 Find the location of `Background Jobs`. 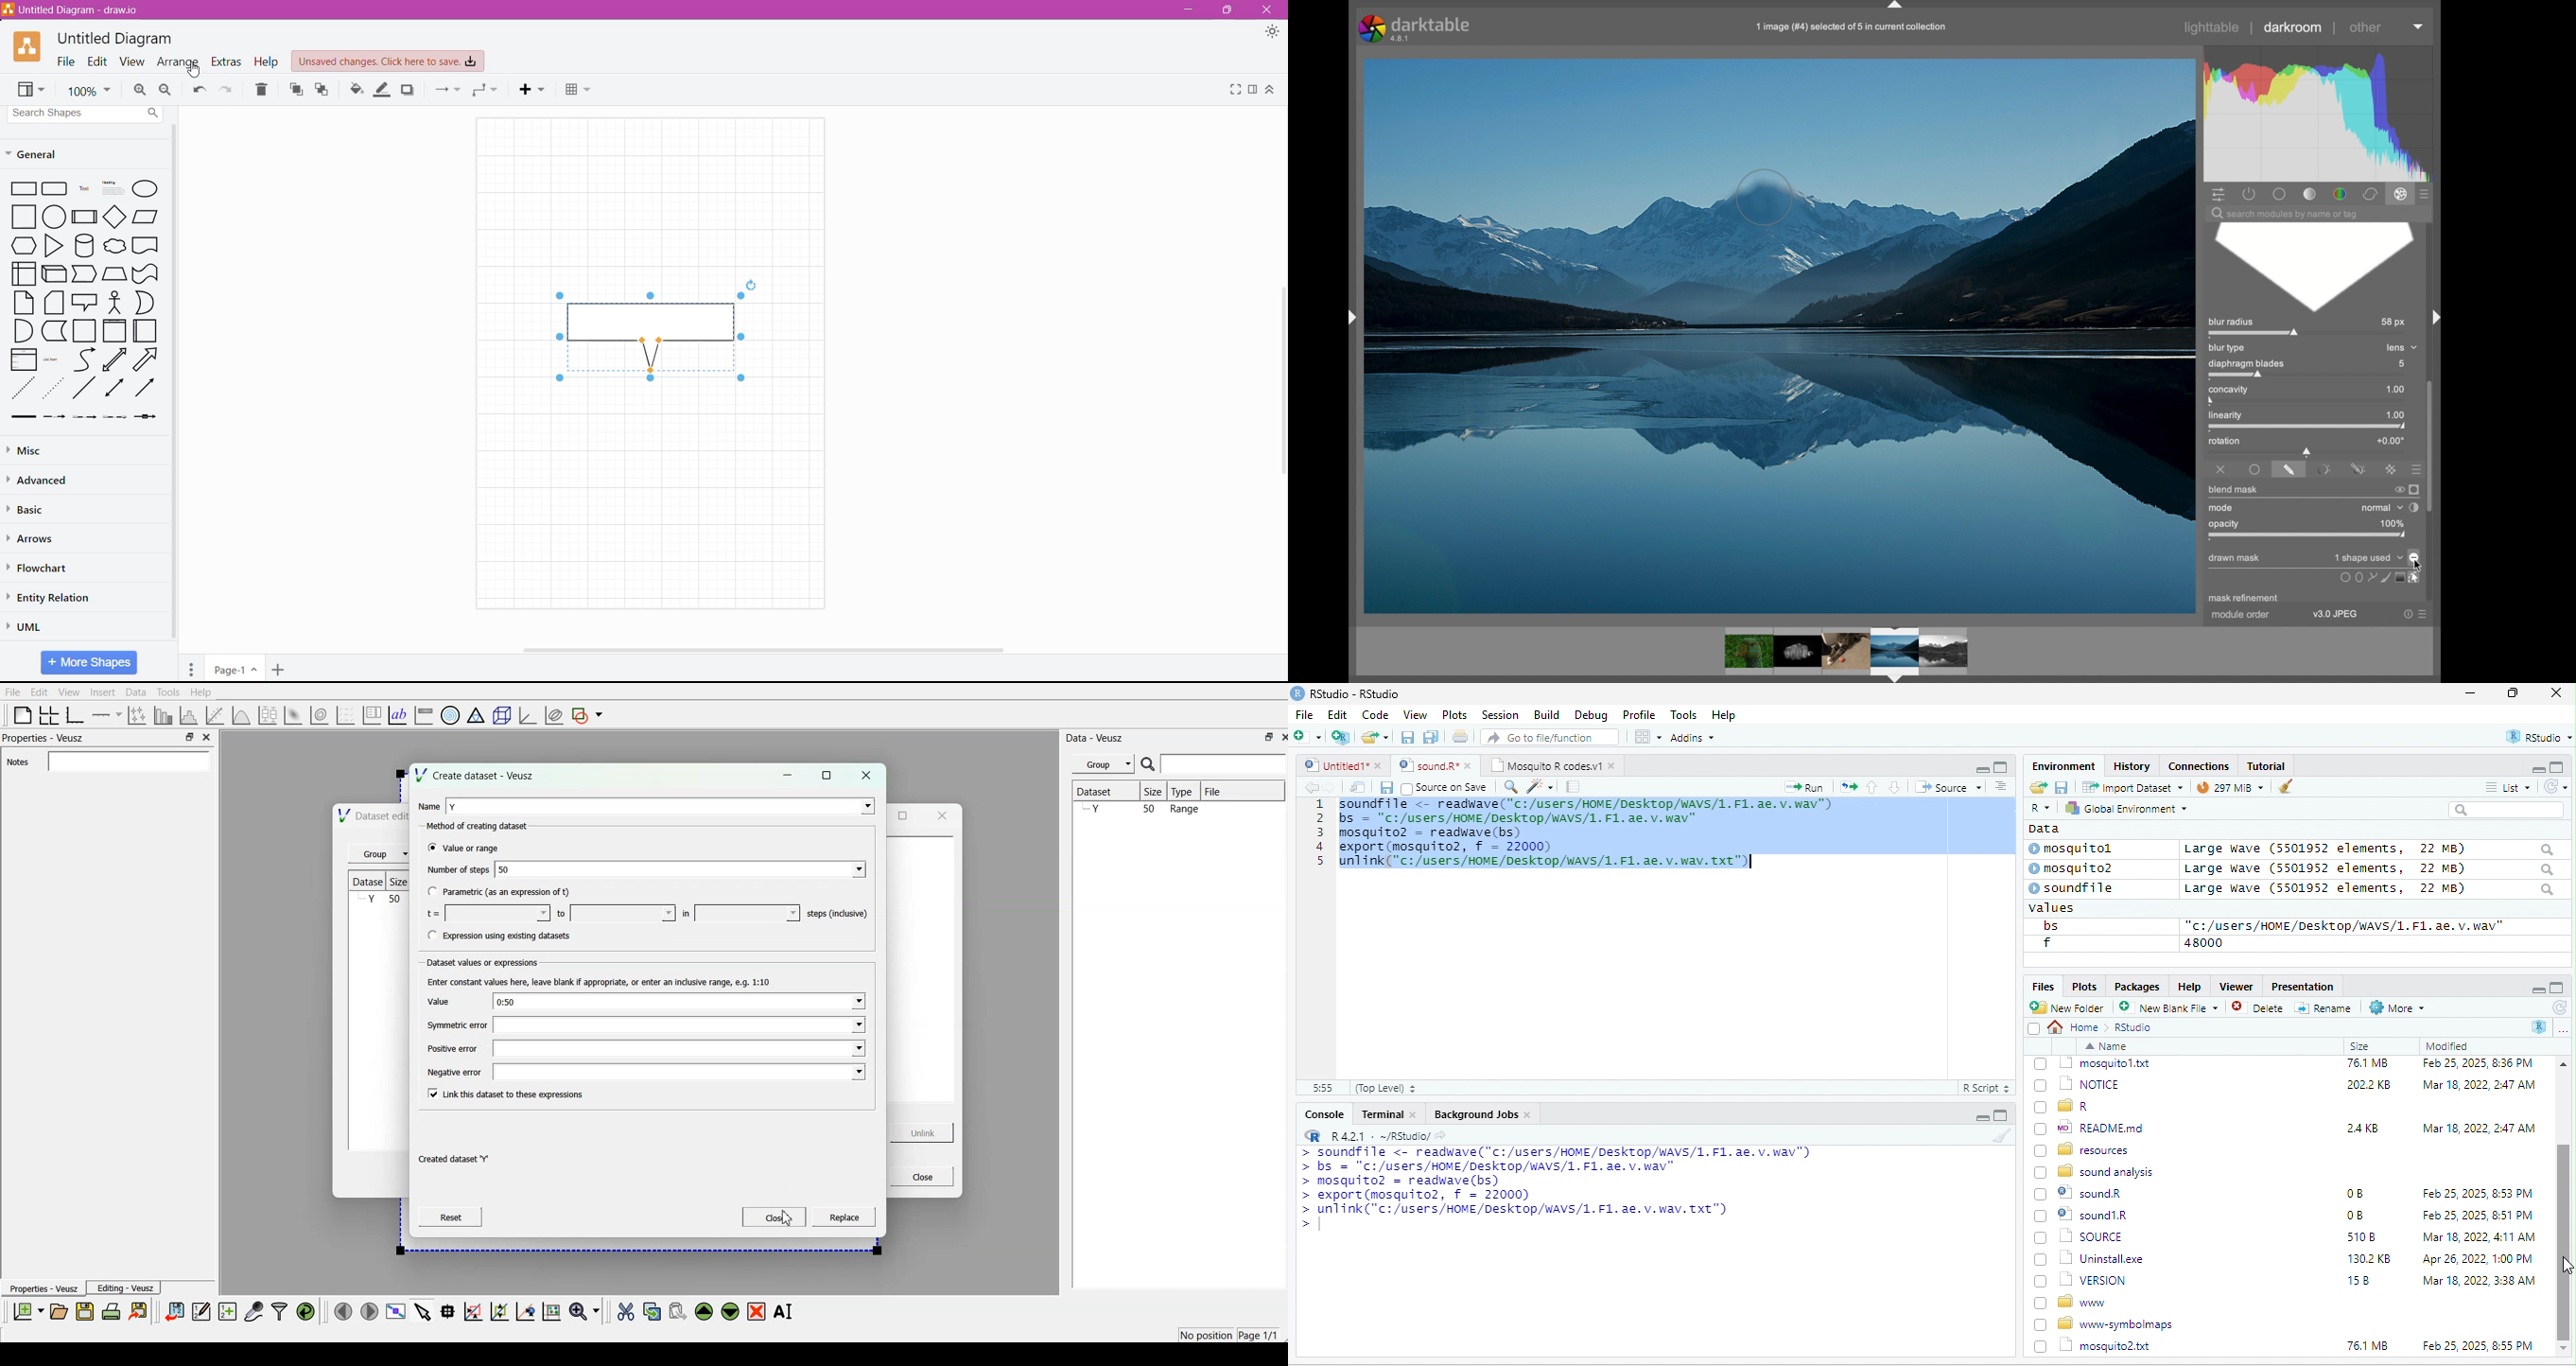

Background Jobs is located at coordinates (1482, 1113).